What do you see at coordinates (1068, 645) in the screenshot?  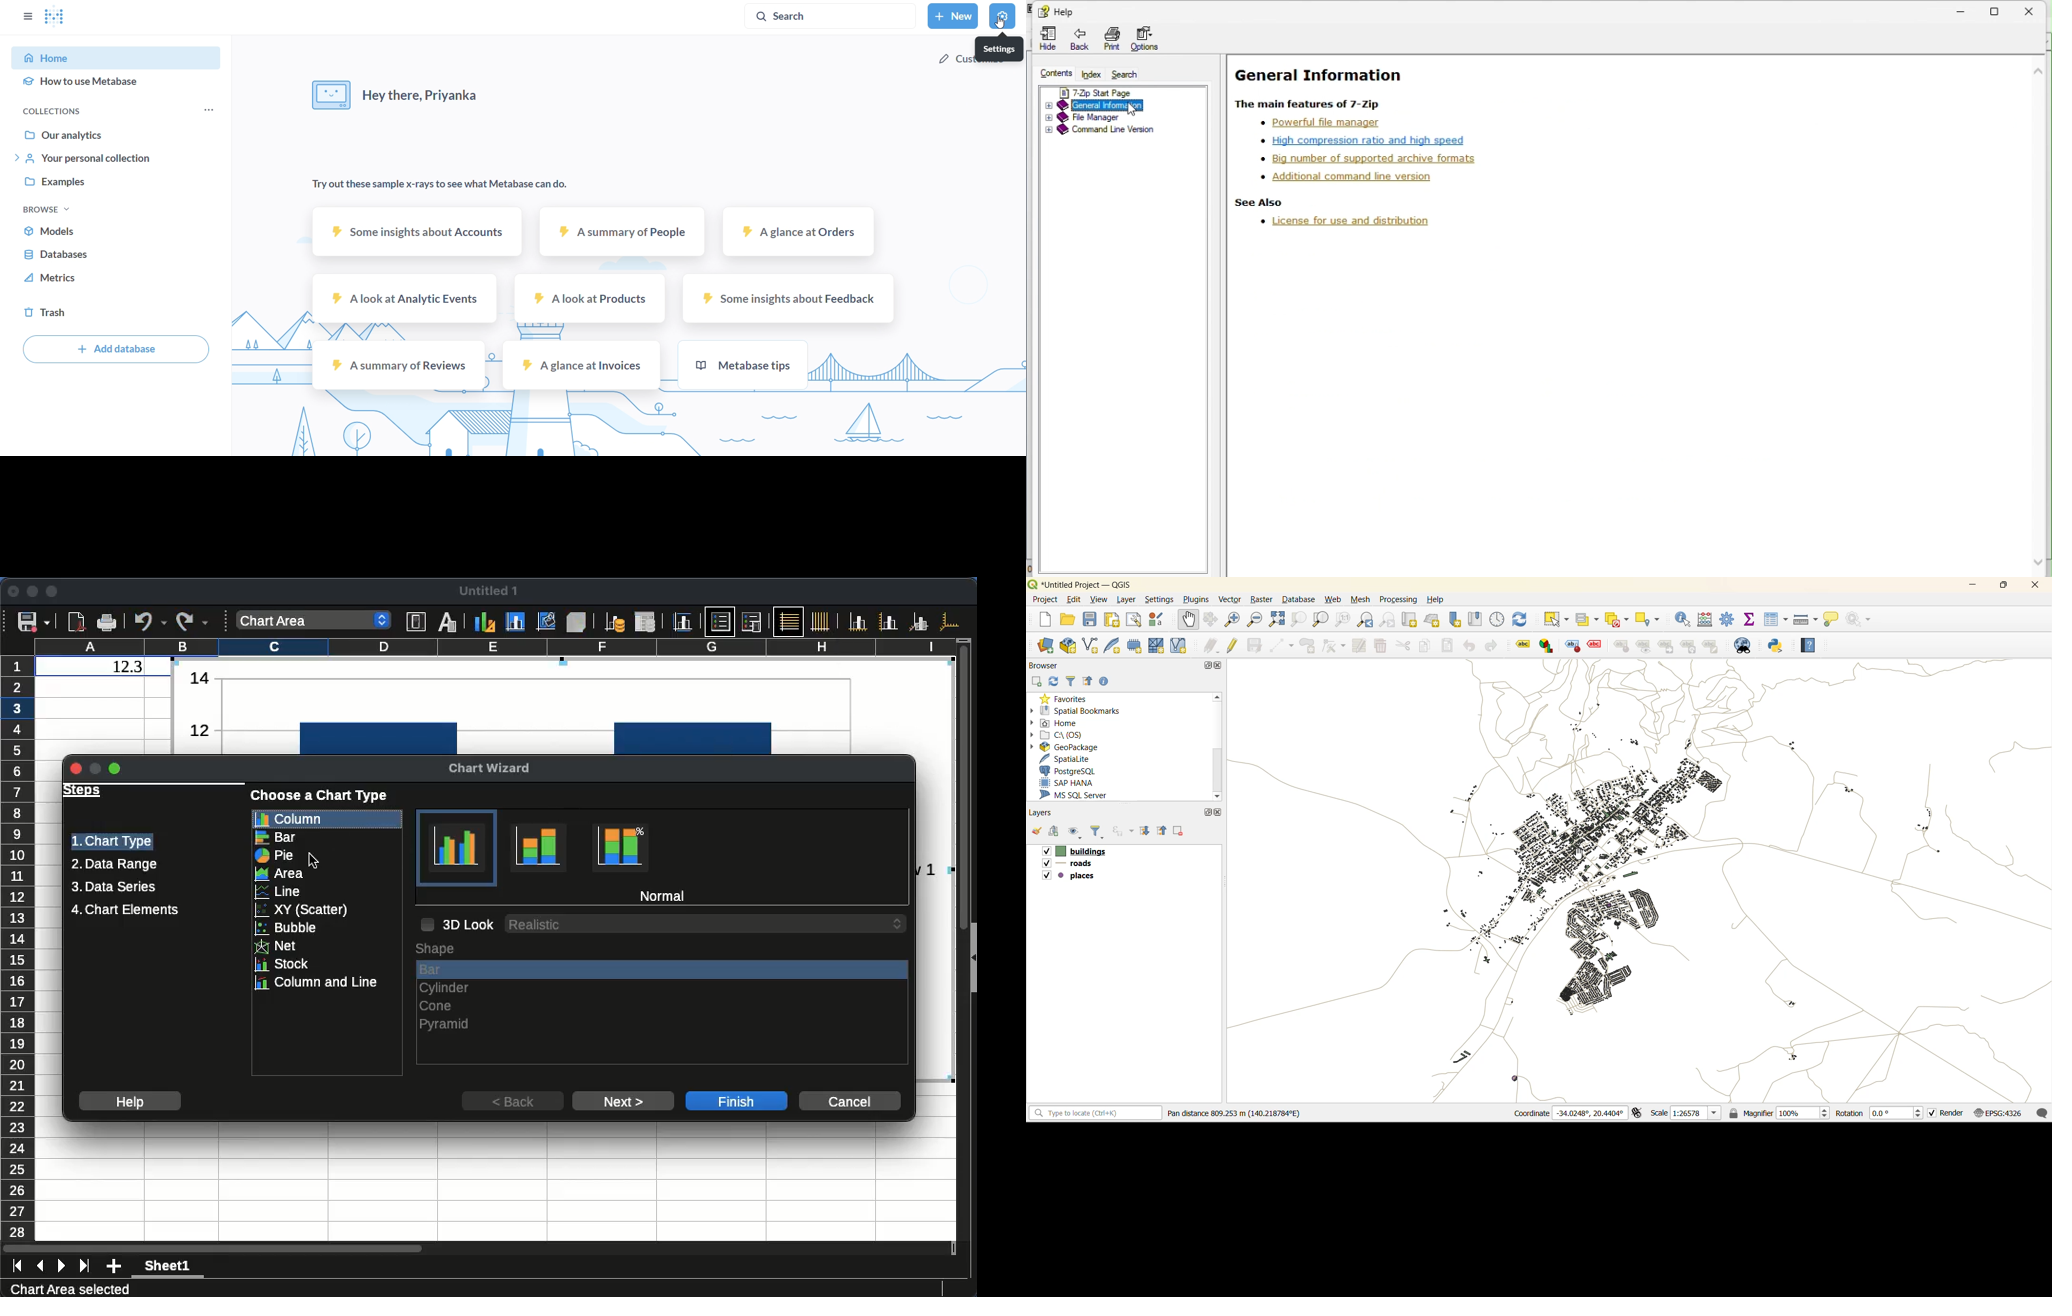 I see `add geopackage` at bounding box center [1068, 645].